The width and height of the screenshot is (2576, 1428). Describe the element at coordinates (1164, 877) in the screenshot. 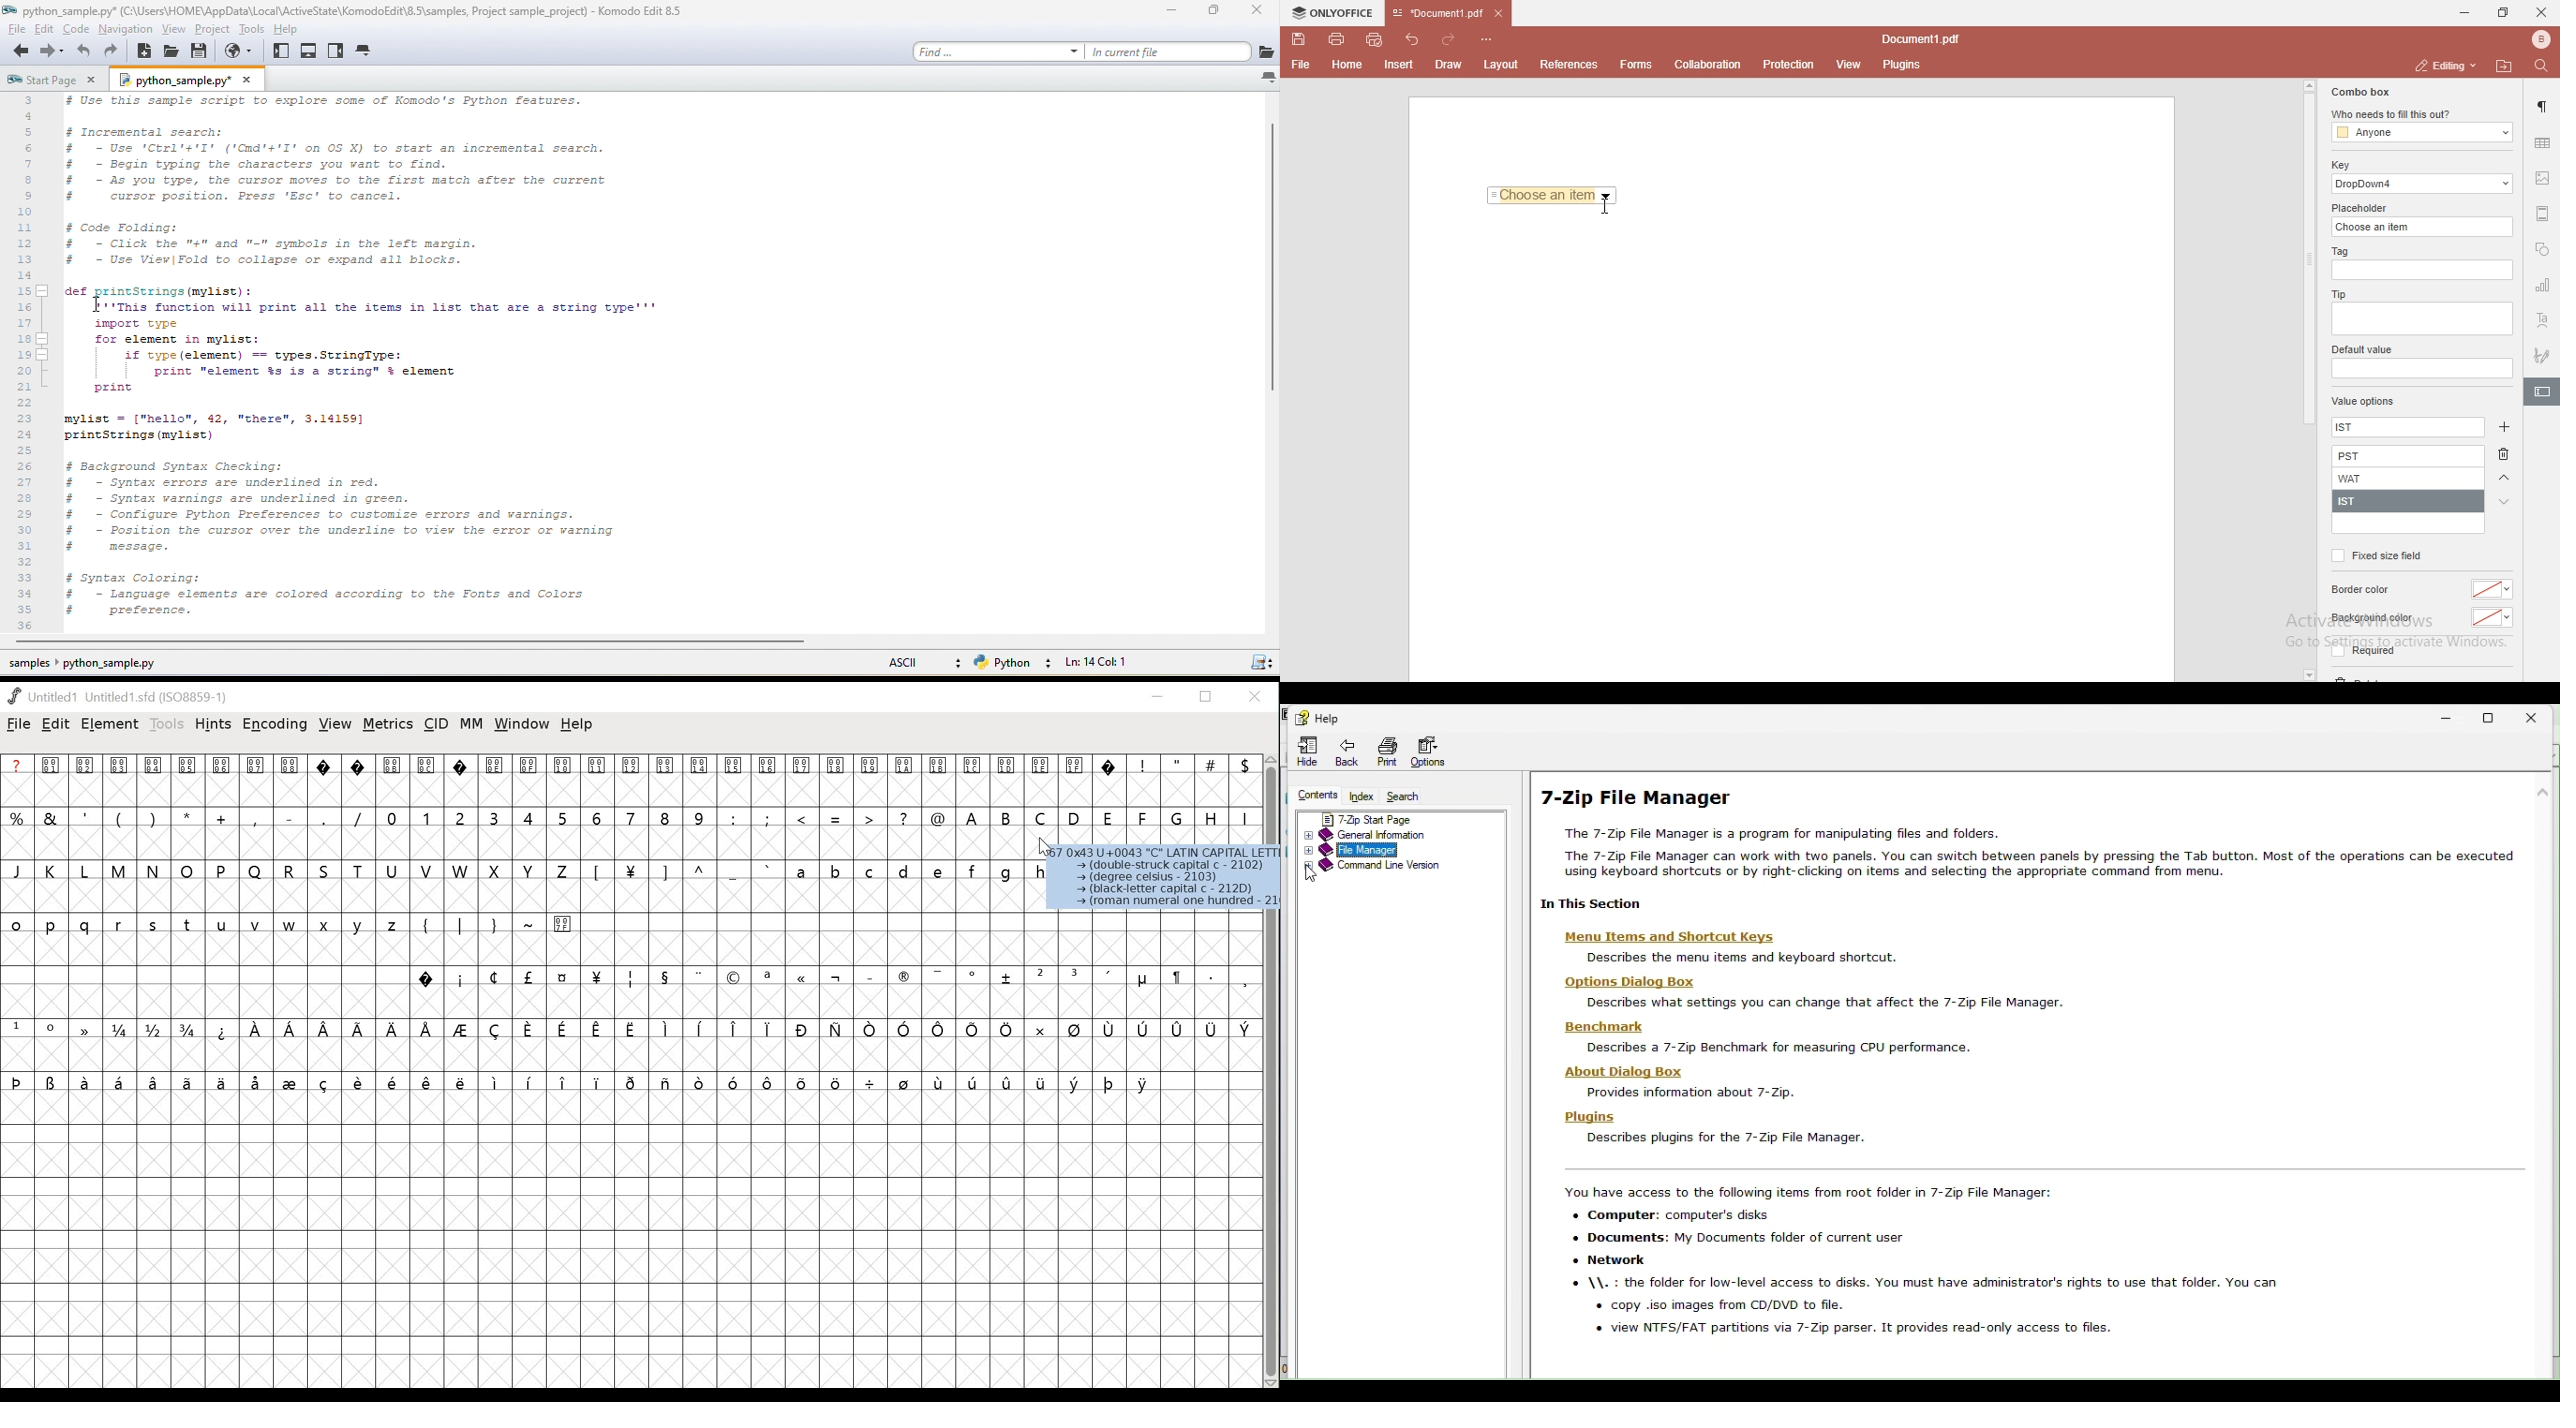

I see `data` at that location.